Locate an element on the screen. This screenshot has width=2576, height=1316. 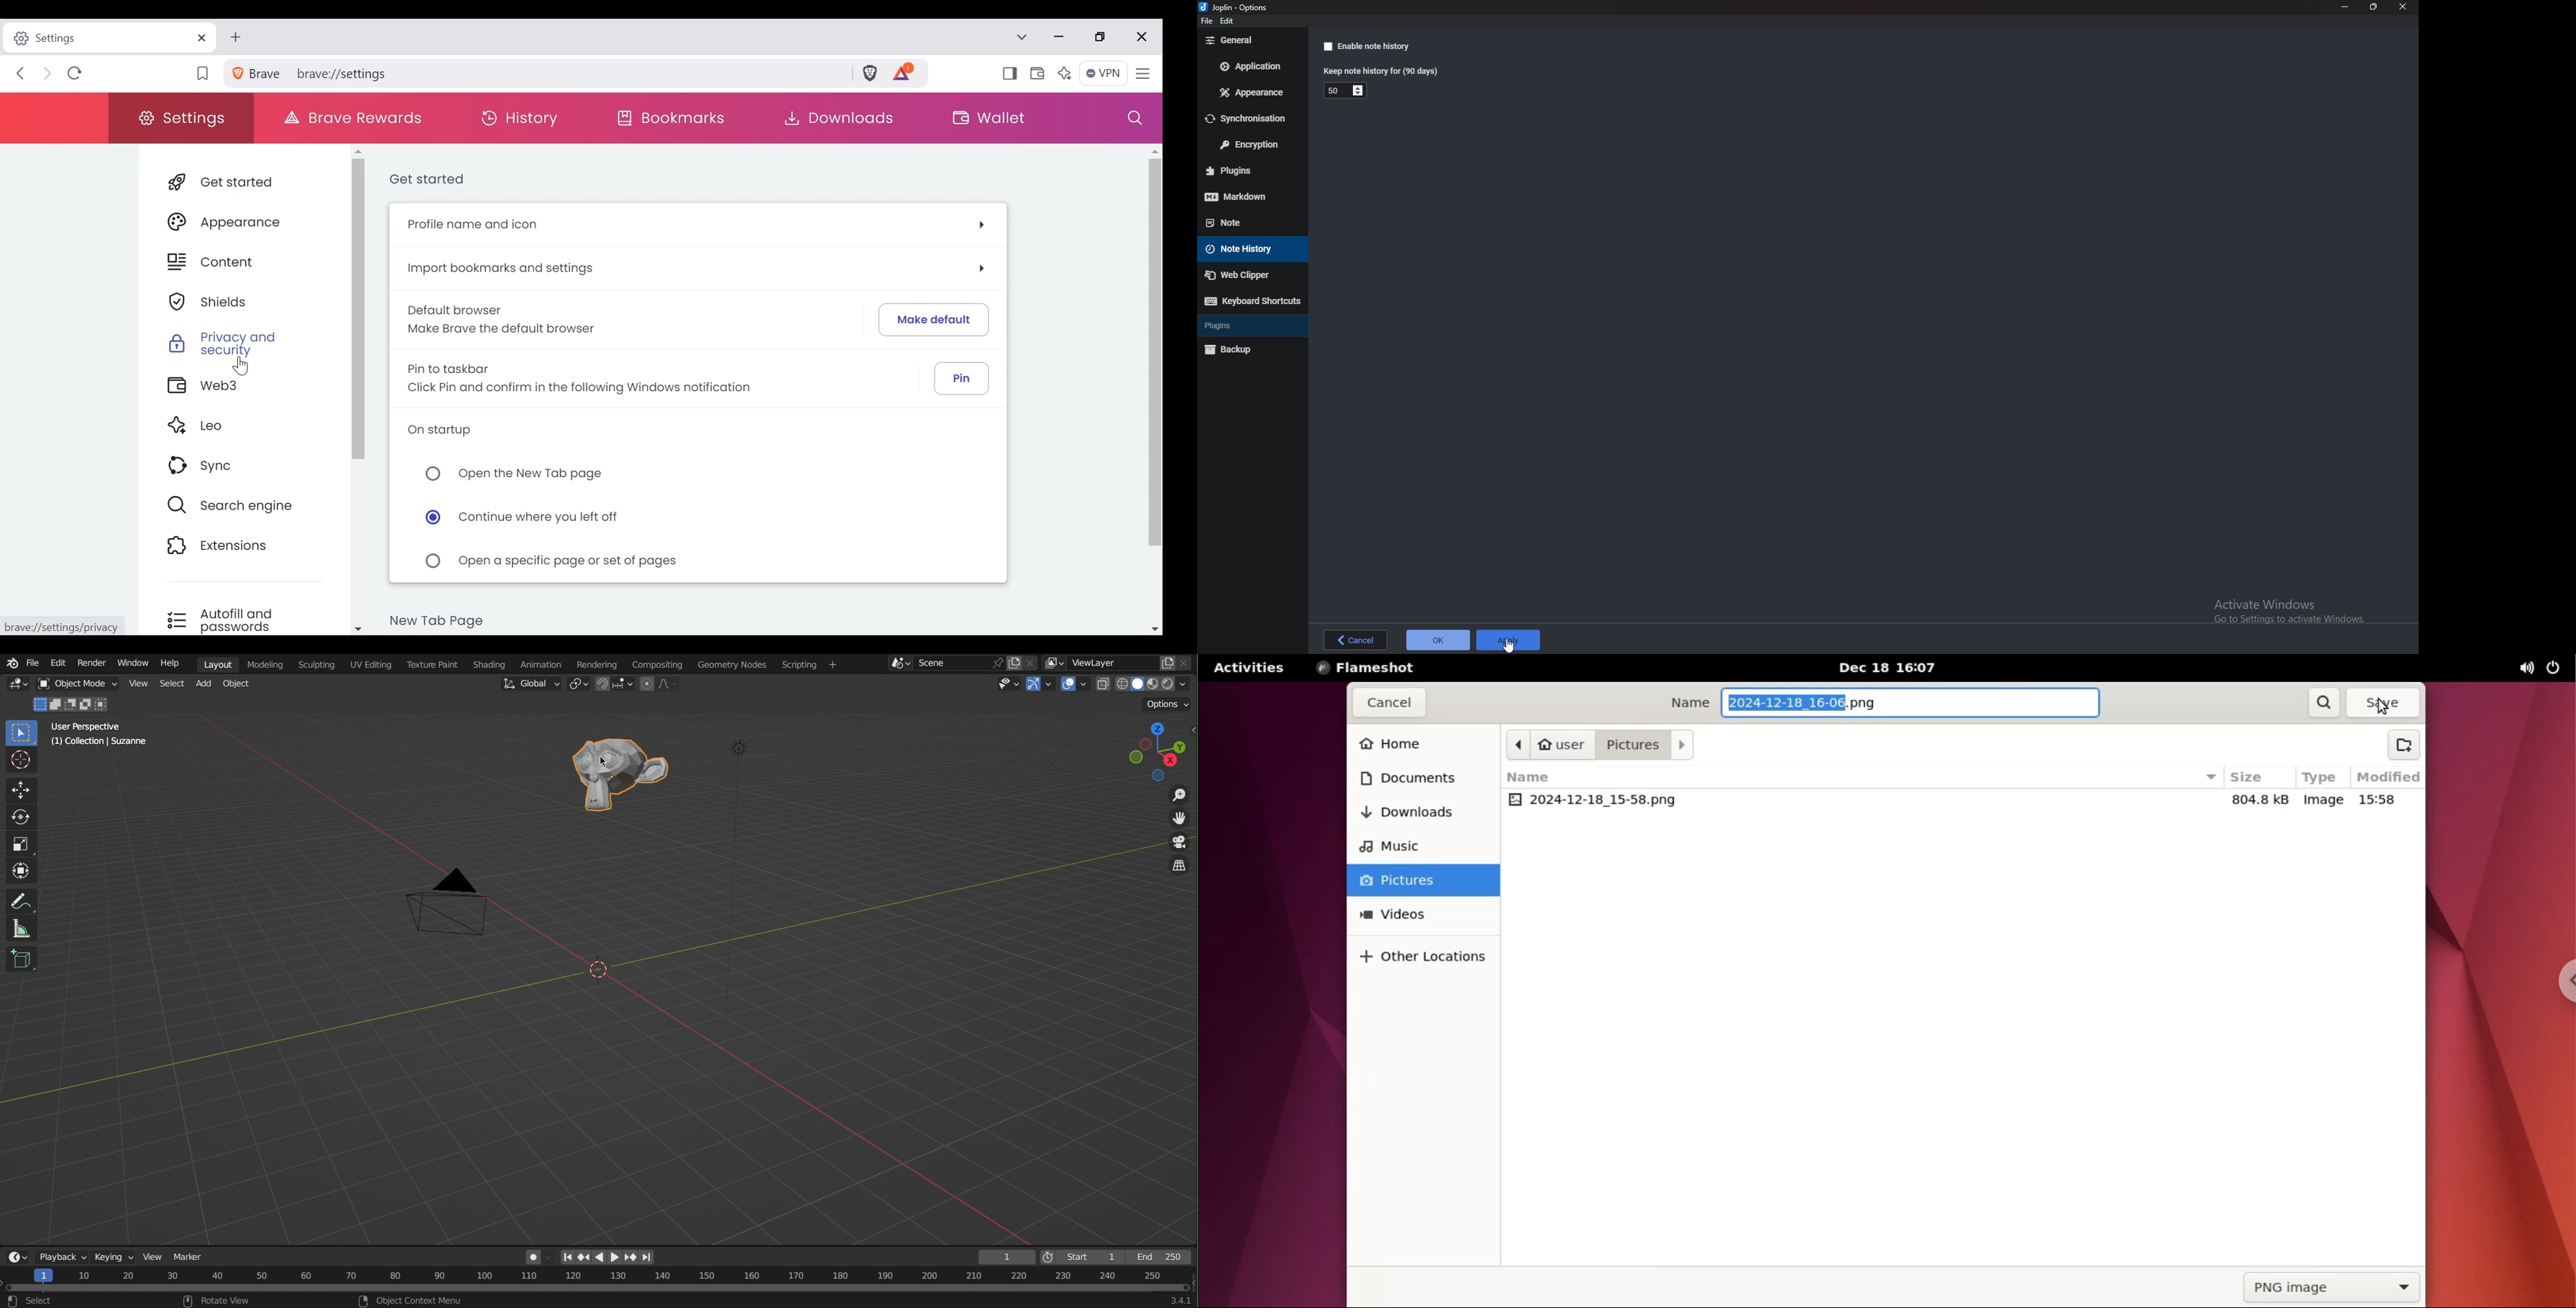
options is located at coordinates (1236, 7).